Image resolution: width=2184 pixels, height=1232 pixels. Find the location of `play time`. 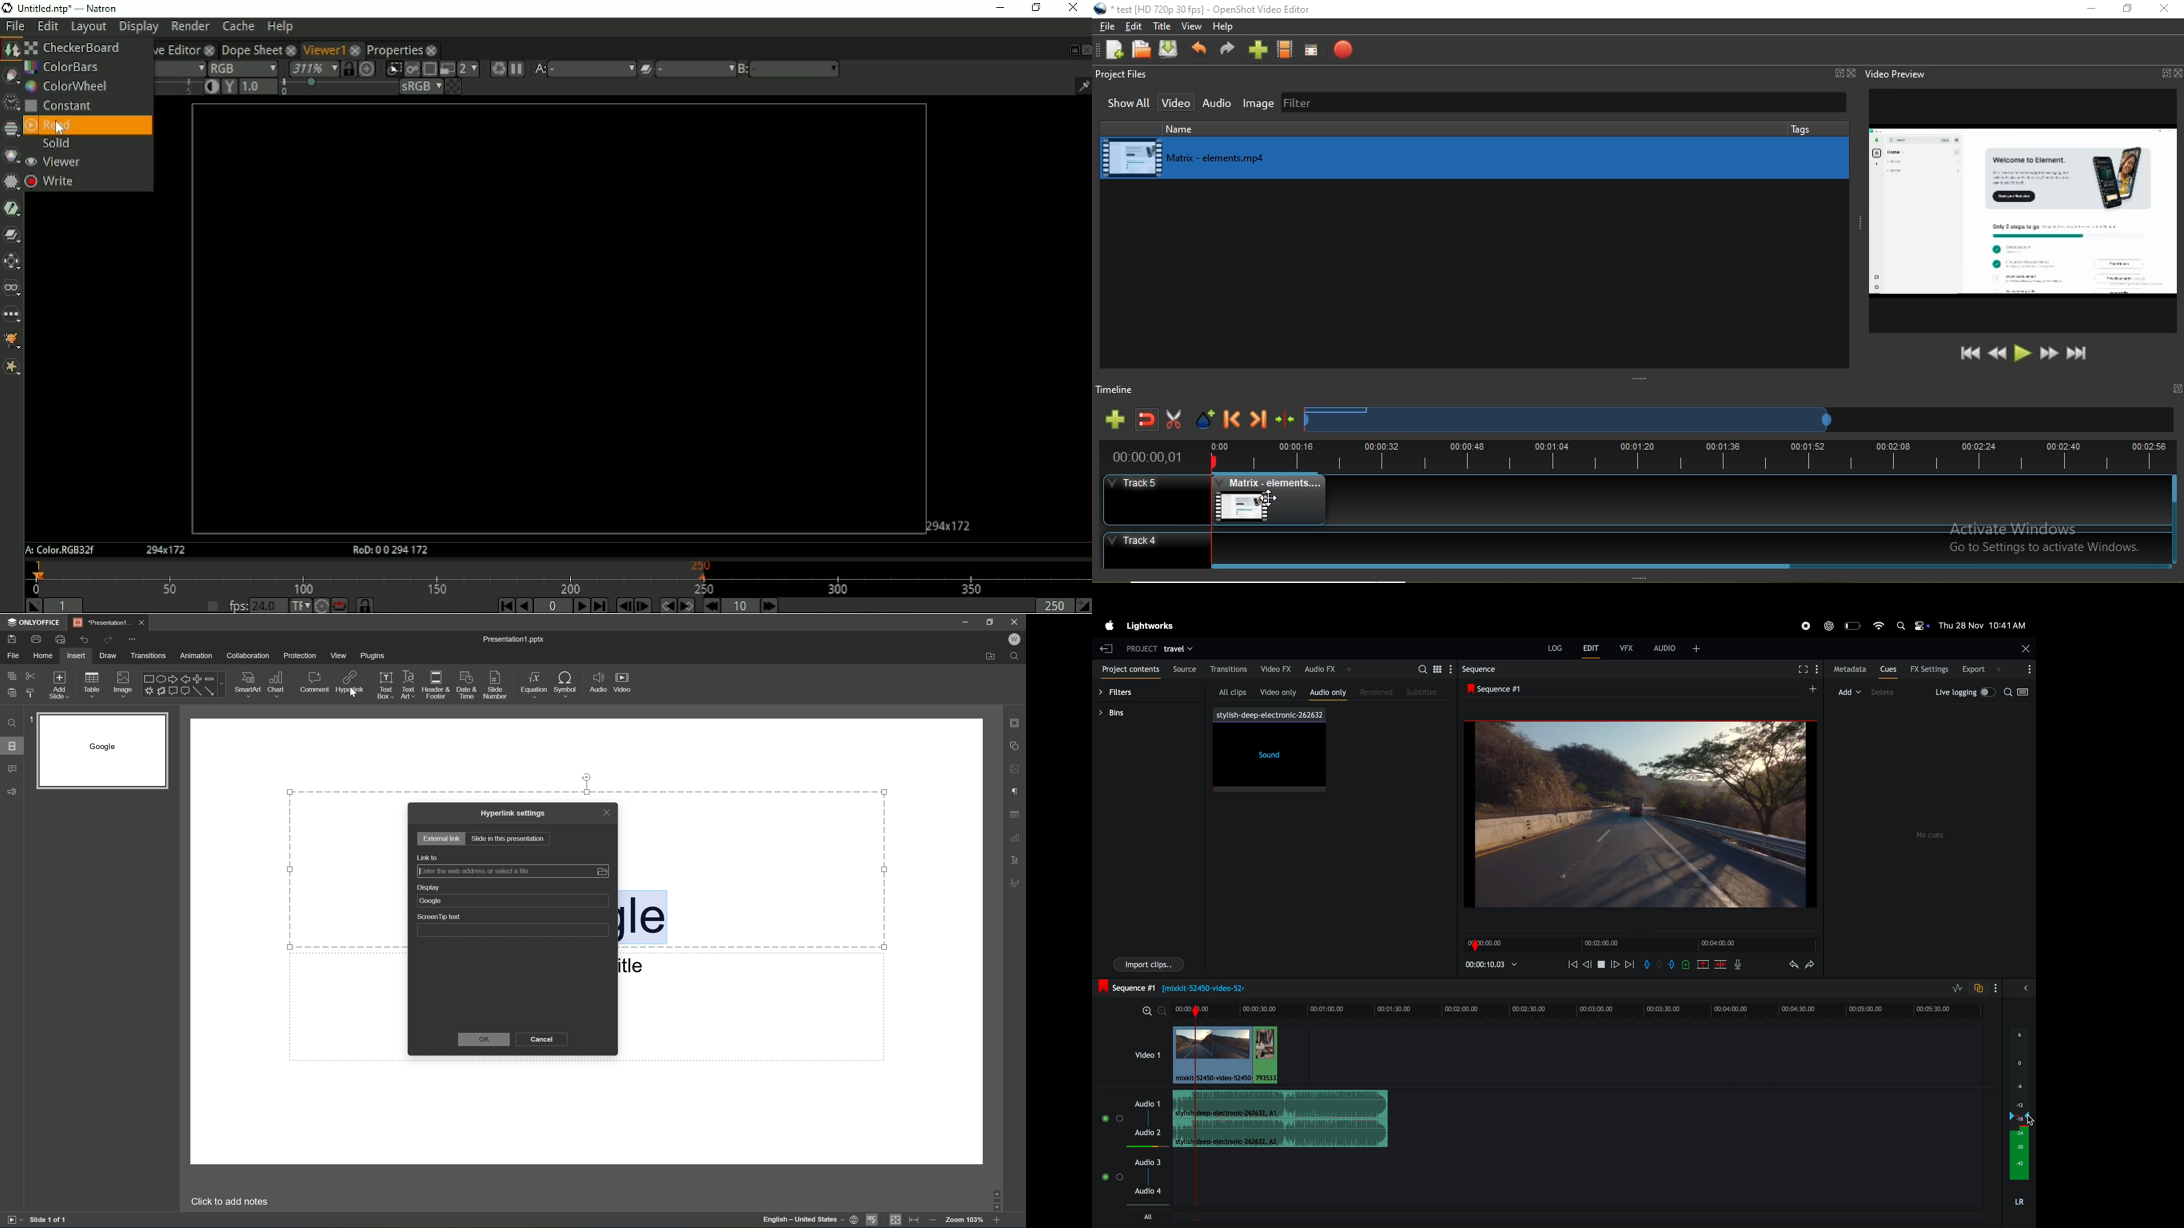

play time is located at coordinates (1494, 967).